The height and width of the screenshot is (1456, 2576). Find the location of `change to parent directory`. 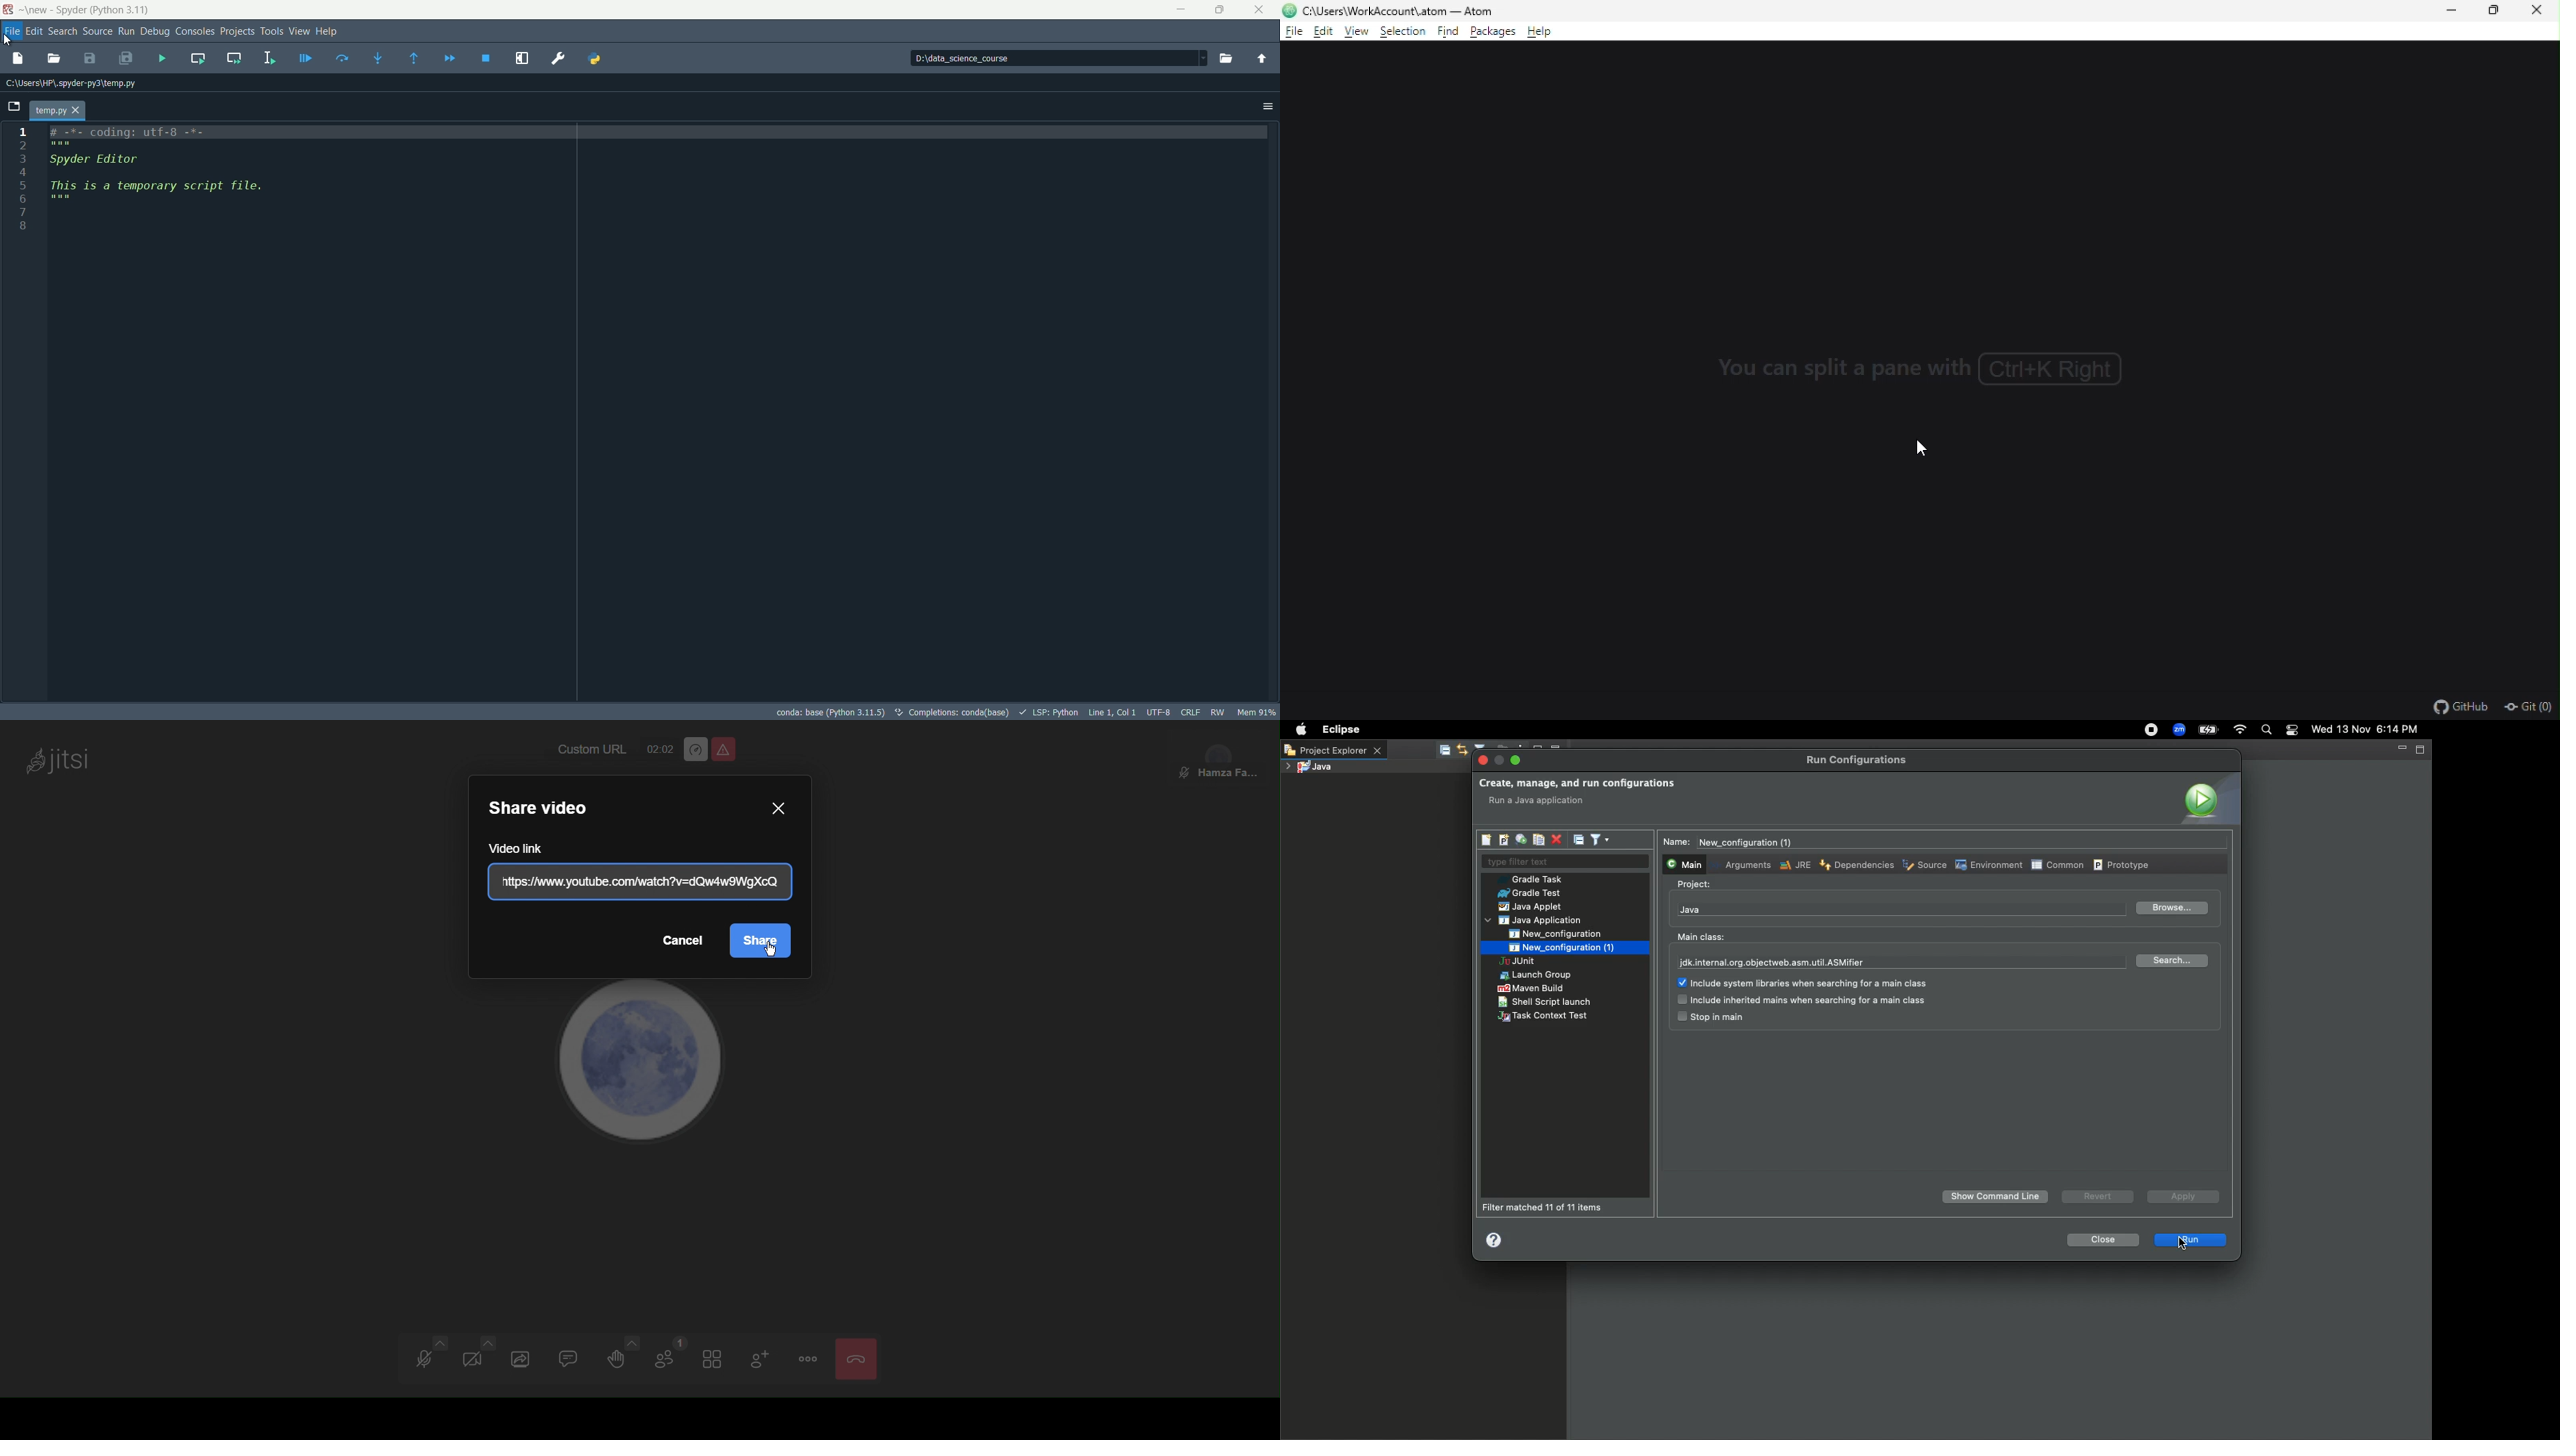

change to parent directory is located at coordinates (1263, 59).